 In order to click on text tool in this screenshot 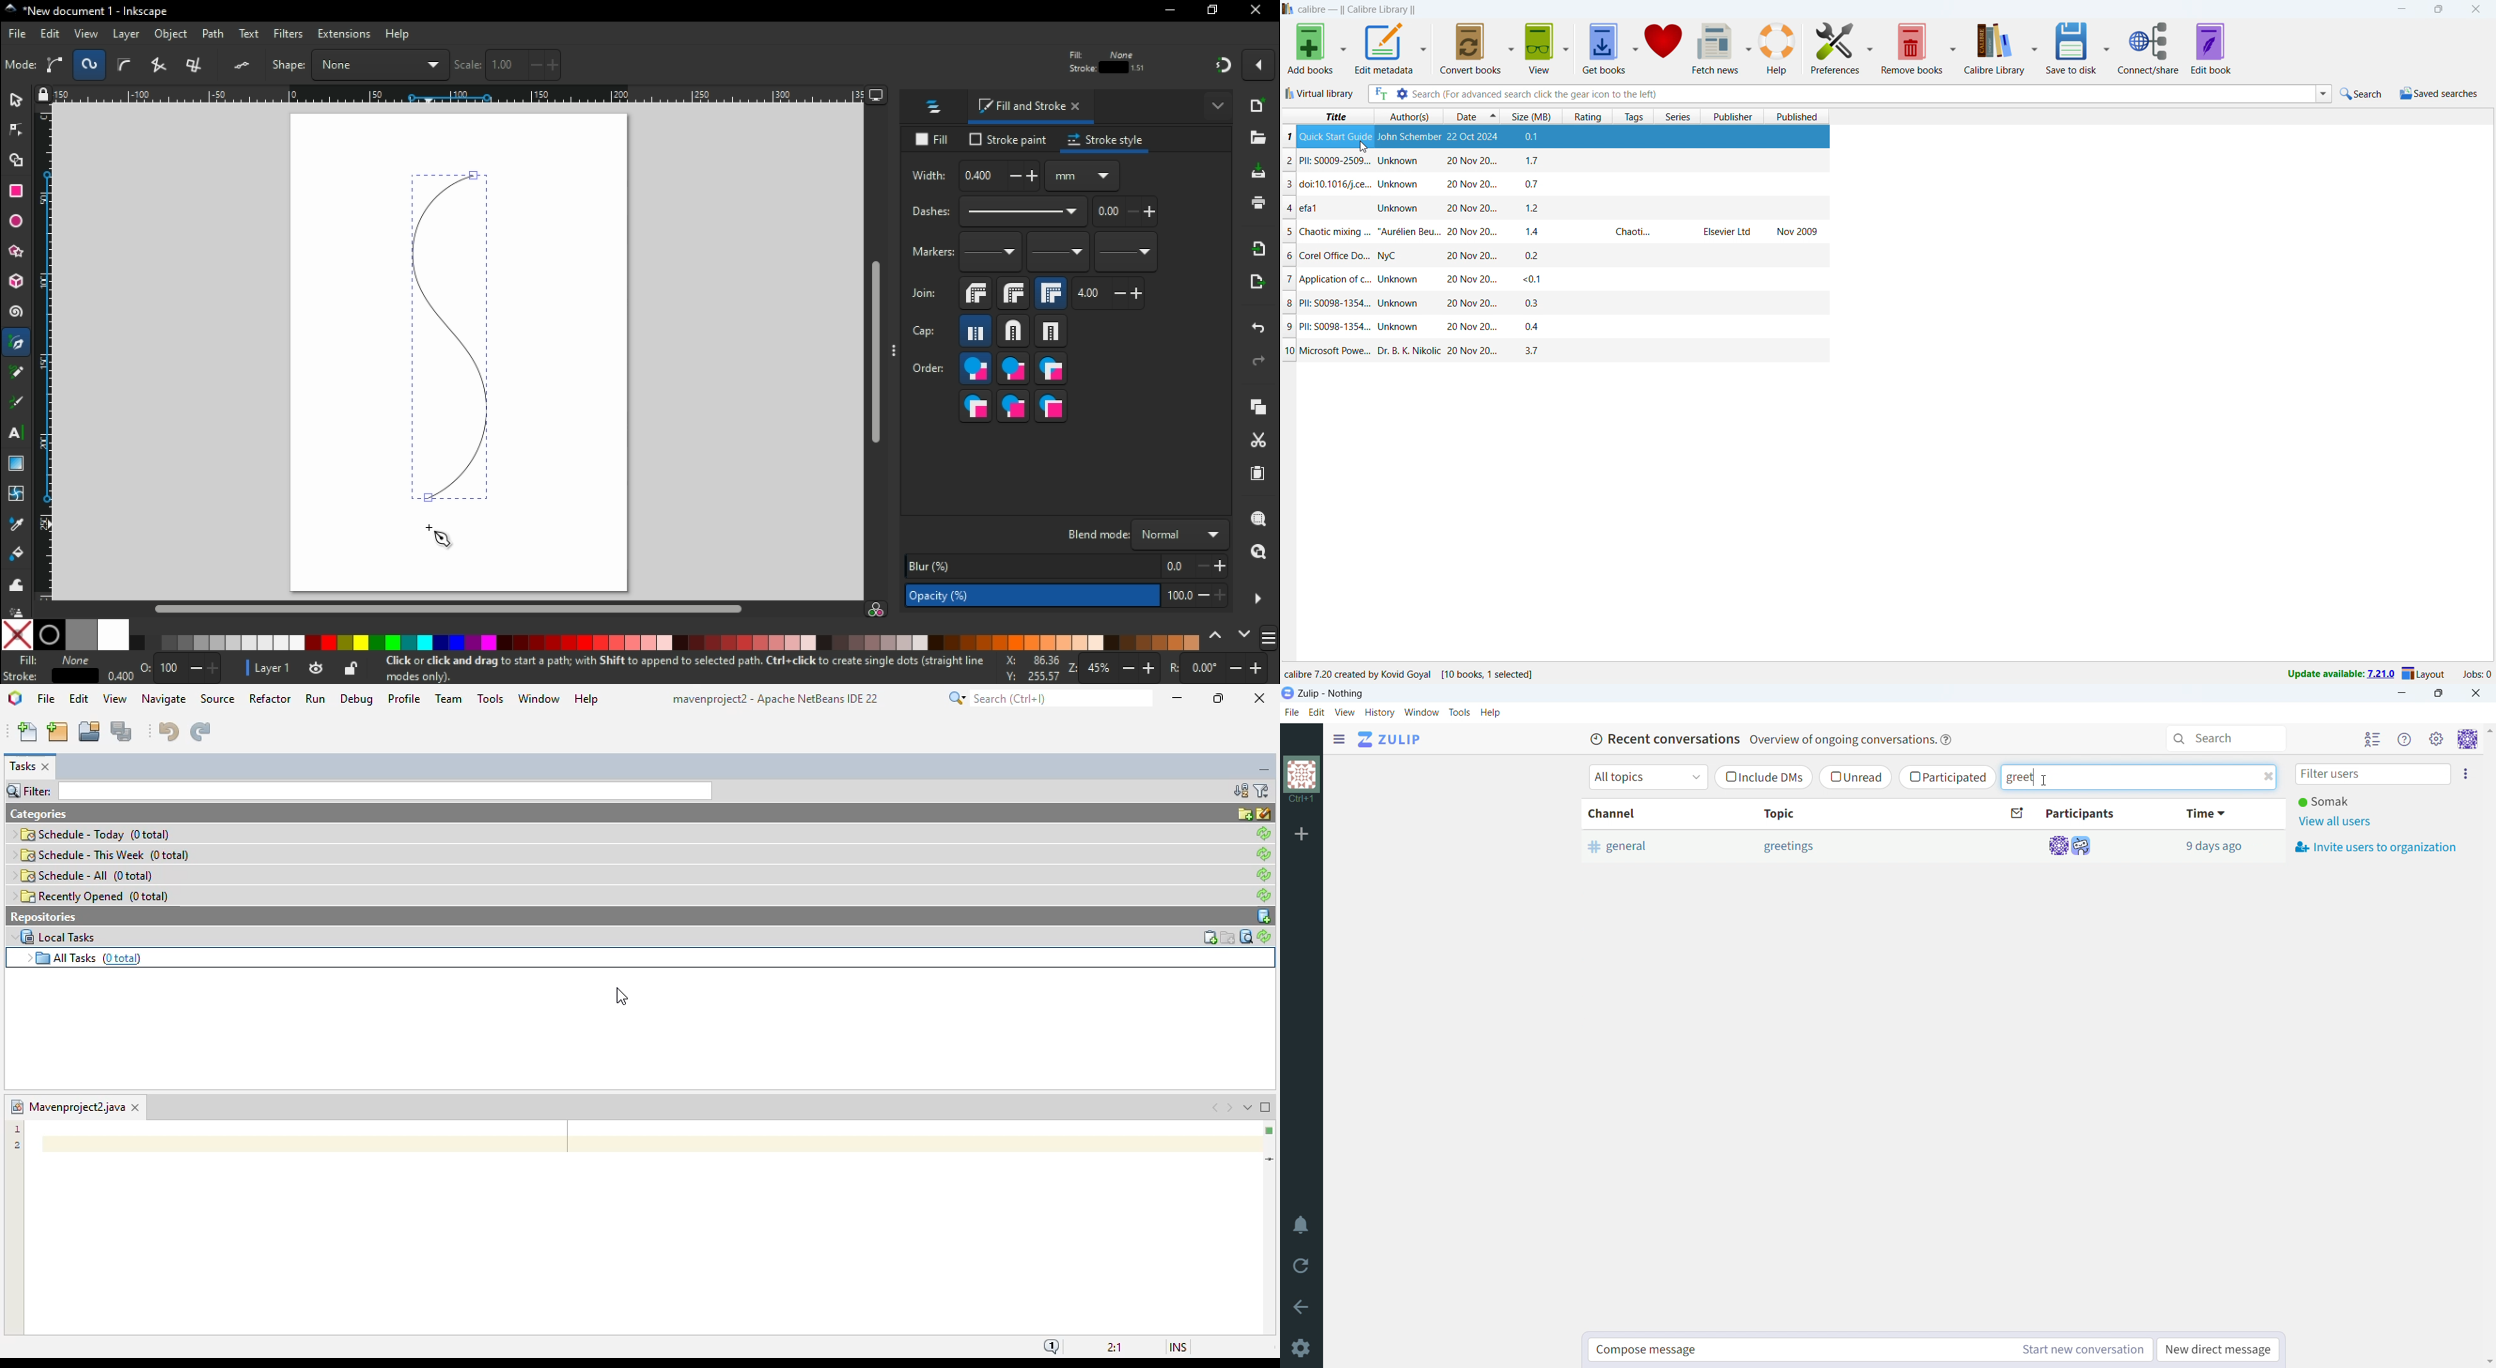, I will do `click(17, 433)`.